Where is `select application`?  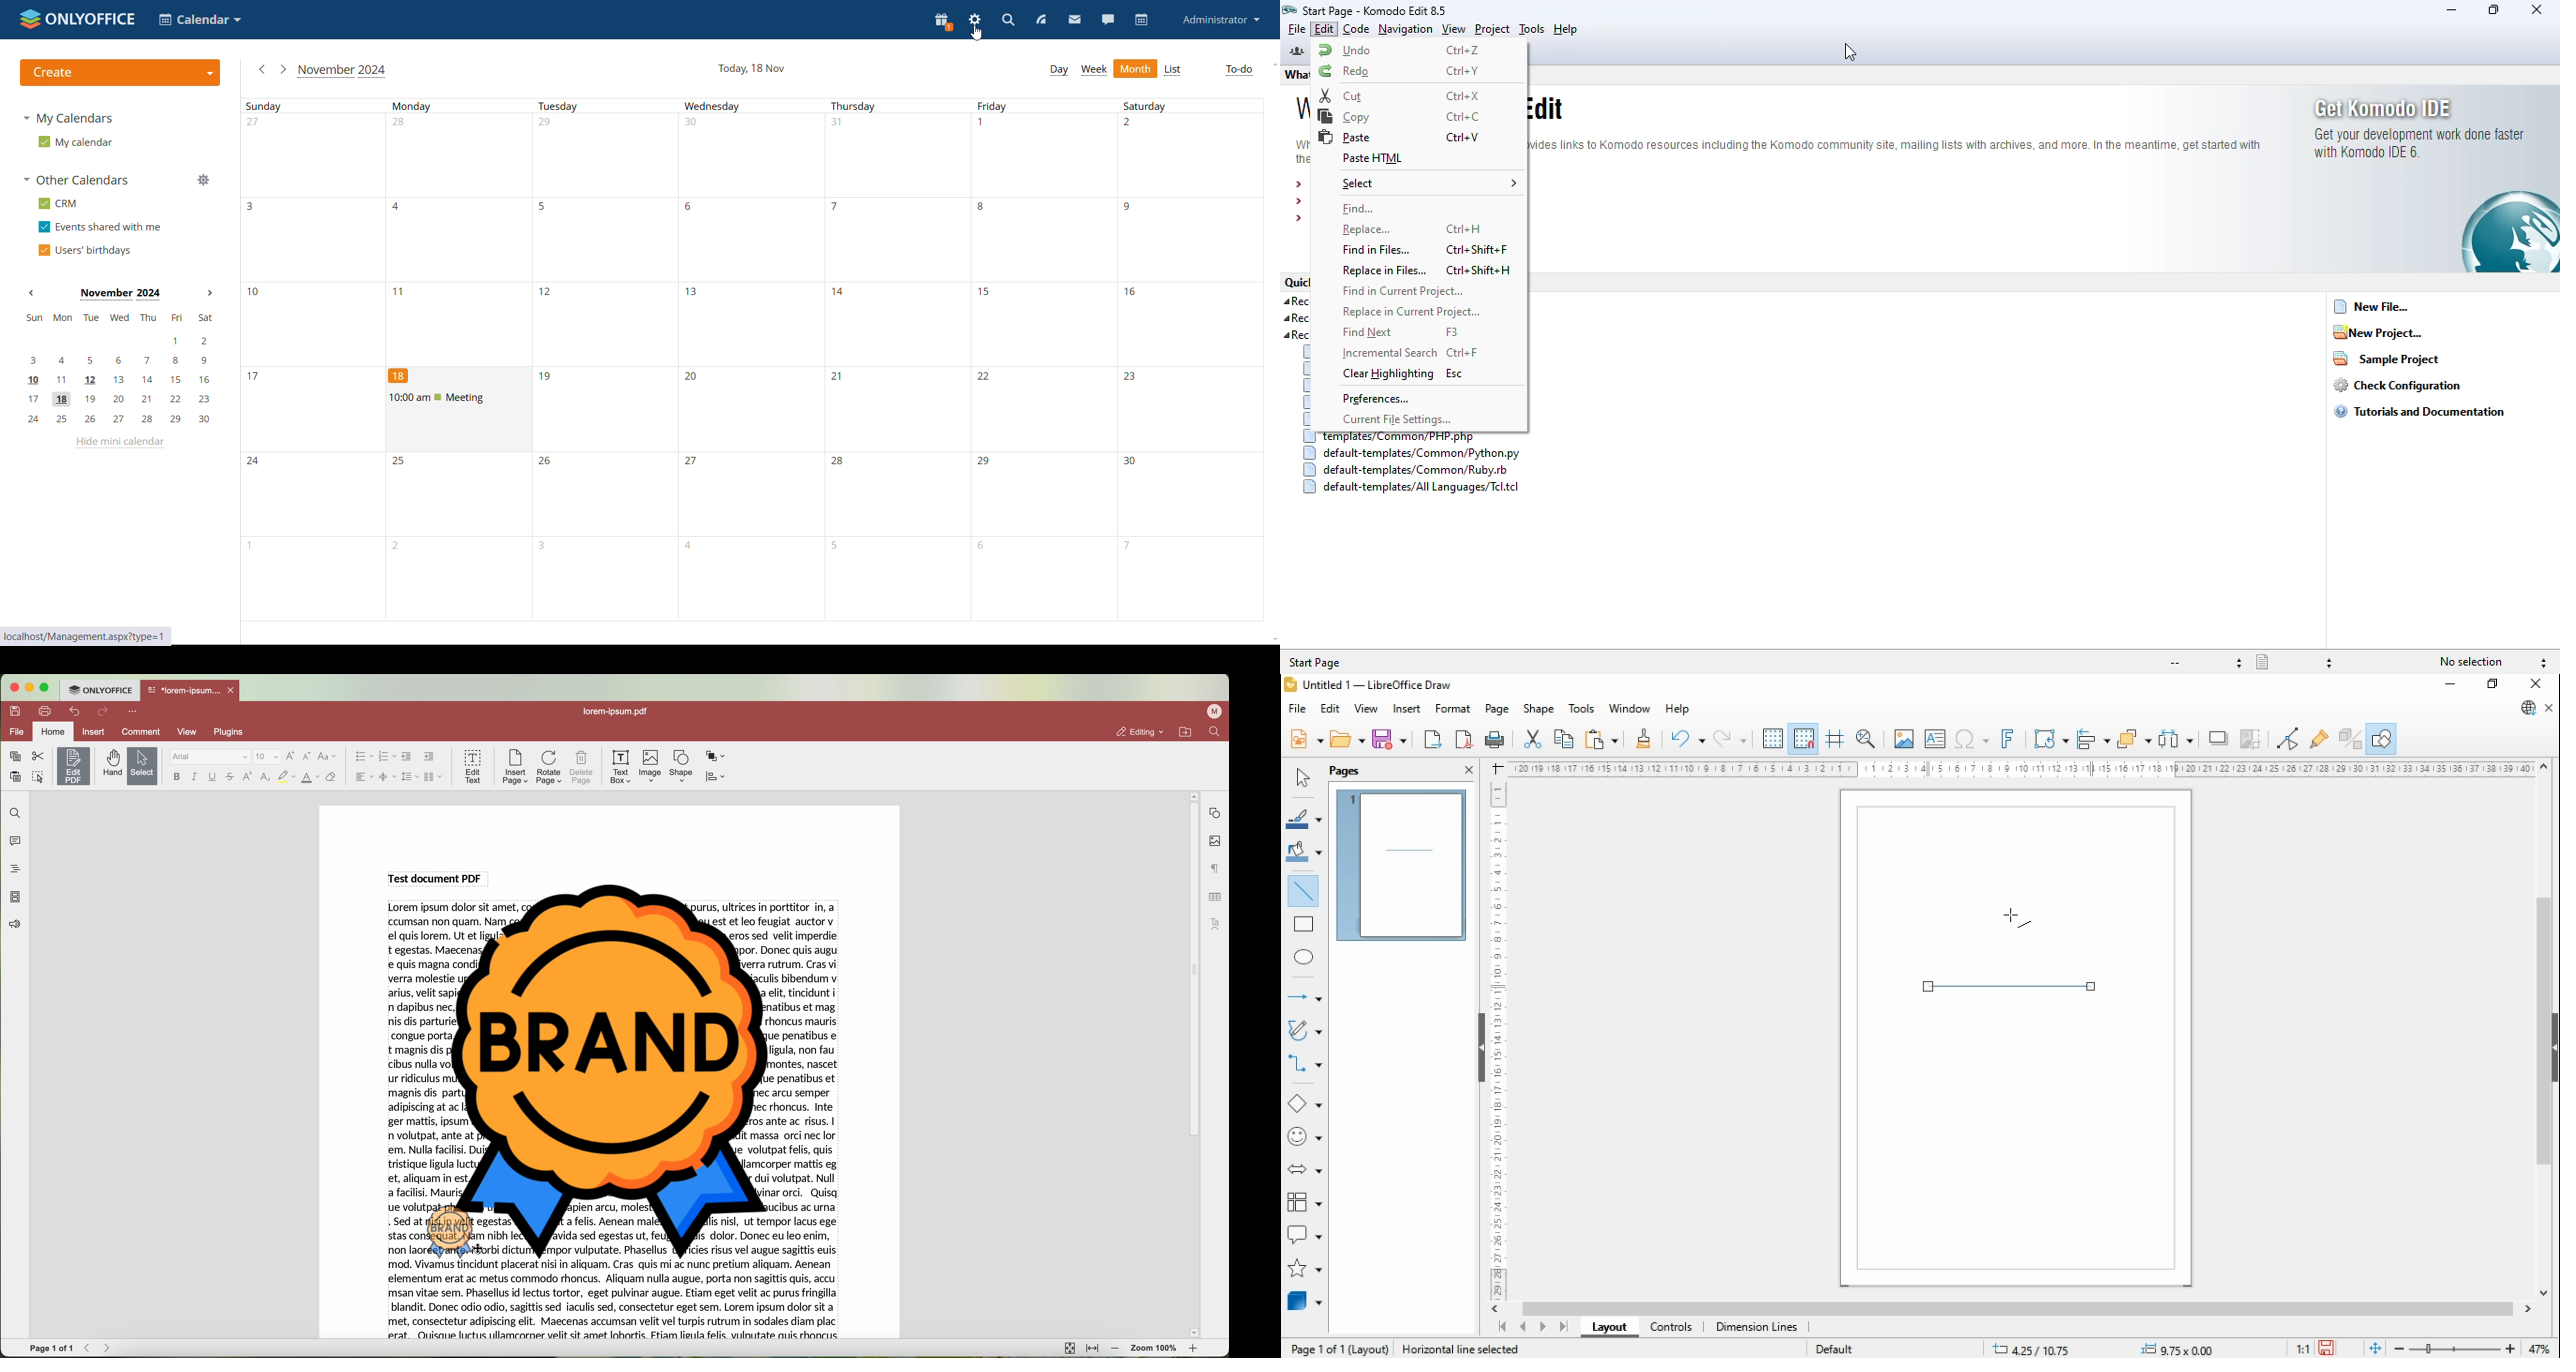
select application is located at coordinates (199, 20).